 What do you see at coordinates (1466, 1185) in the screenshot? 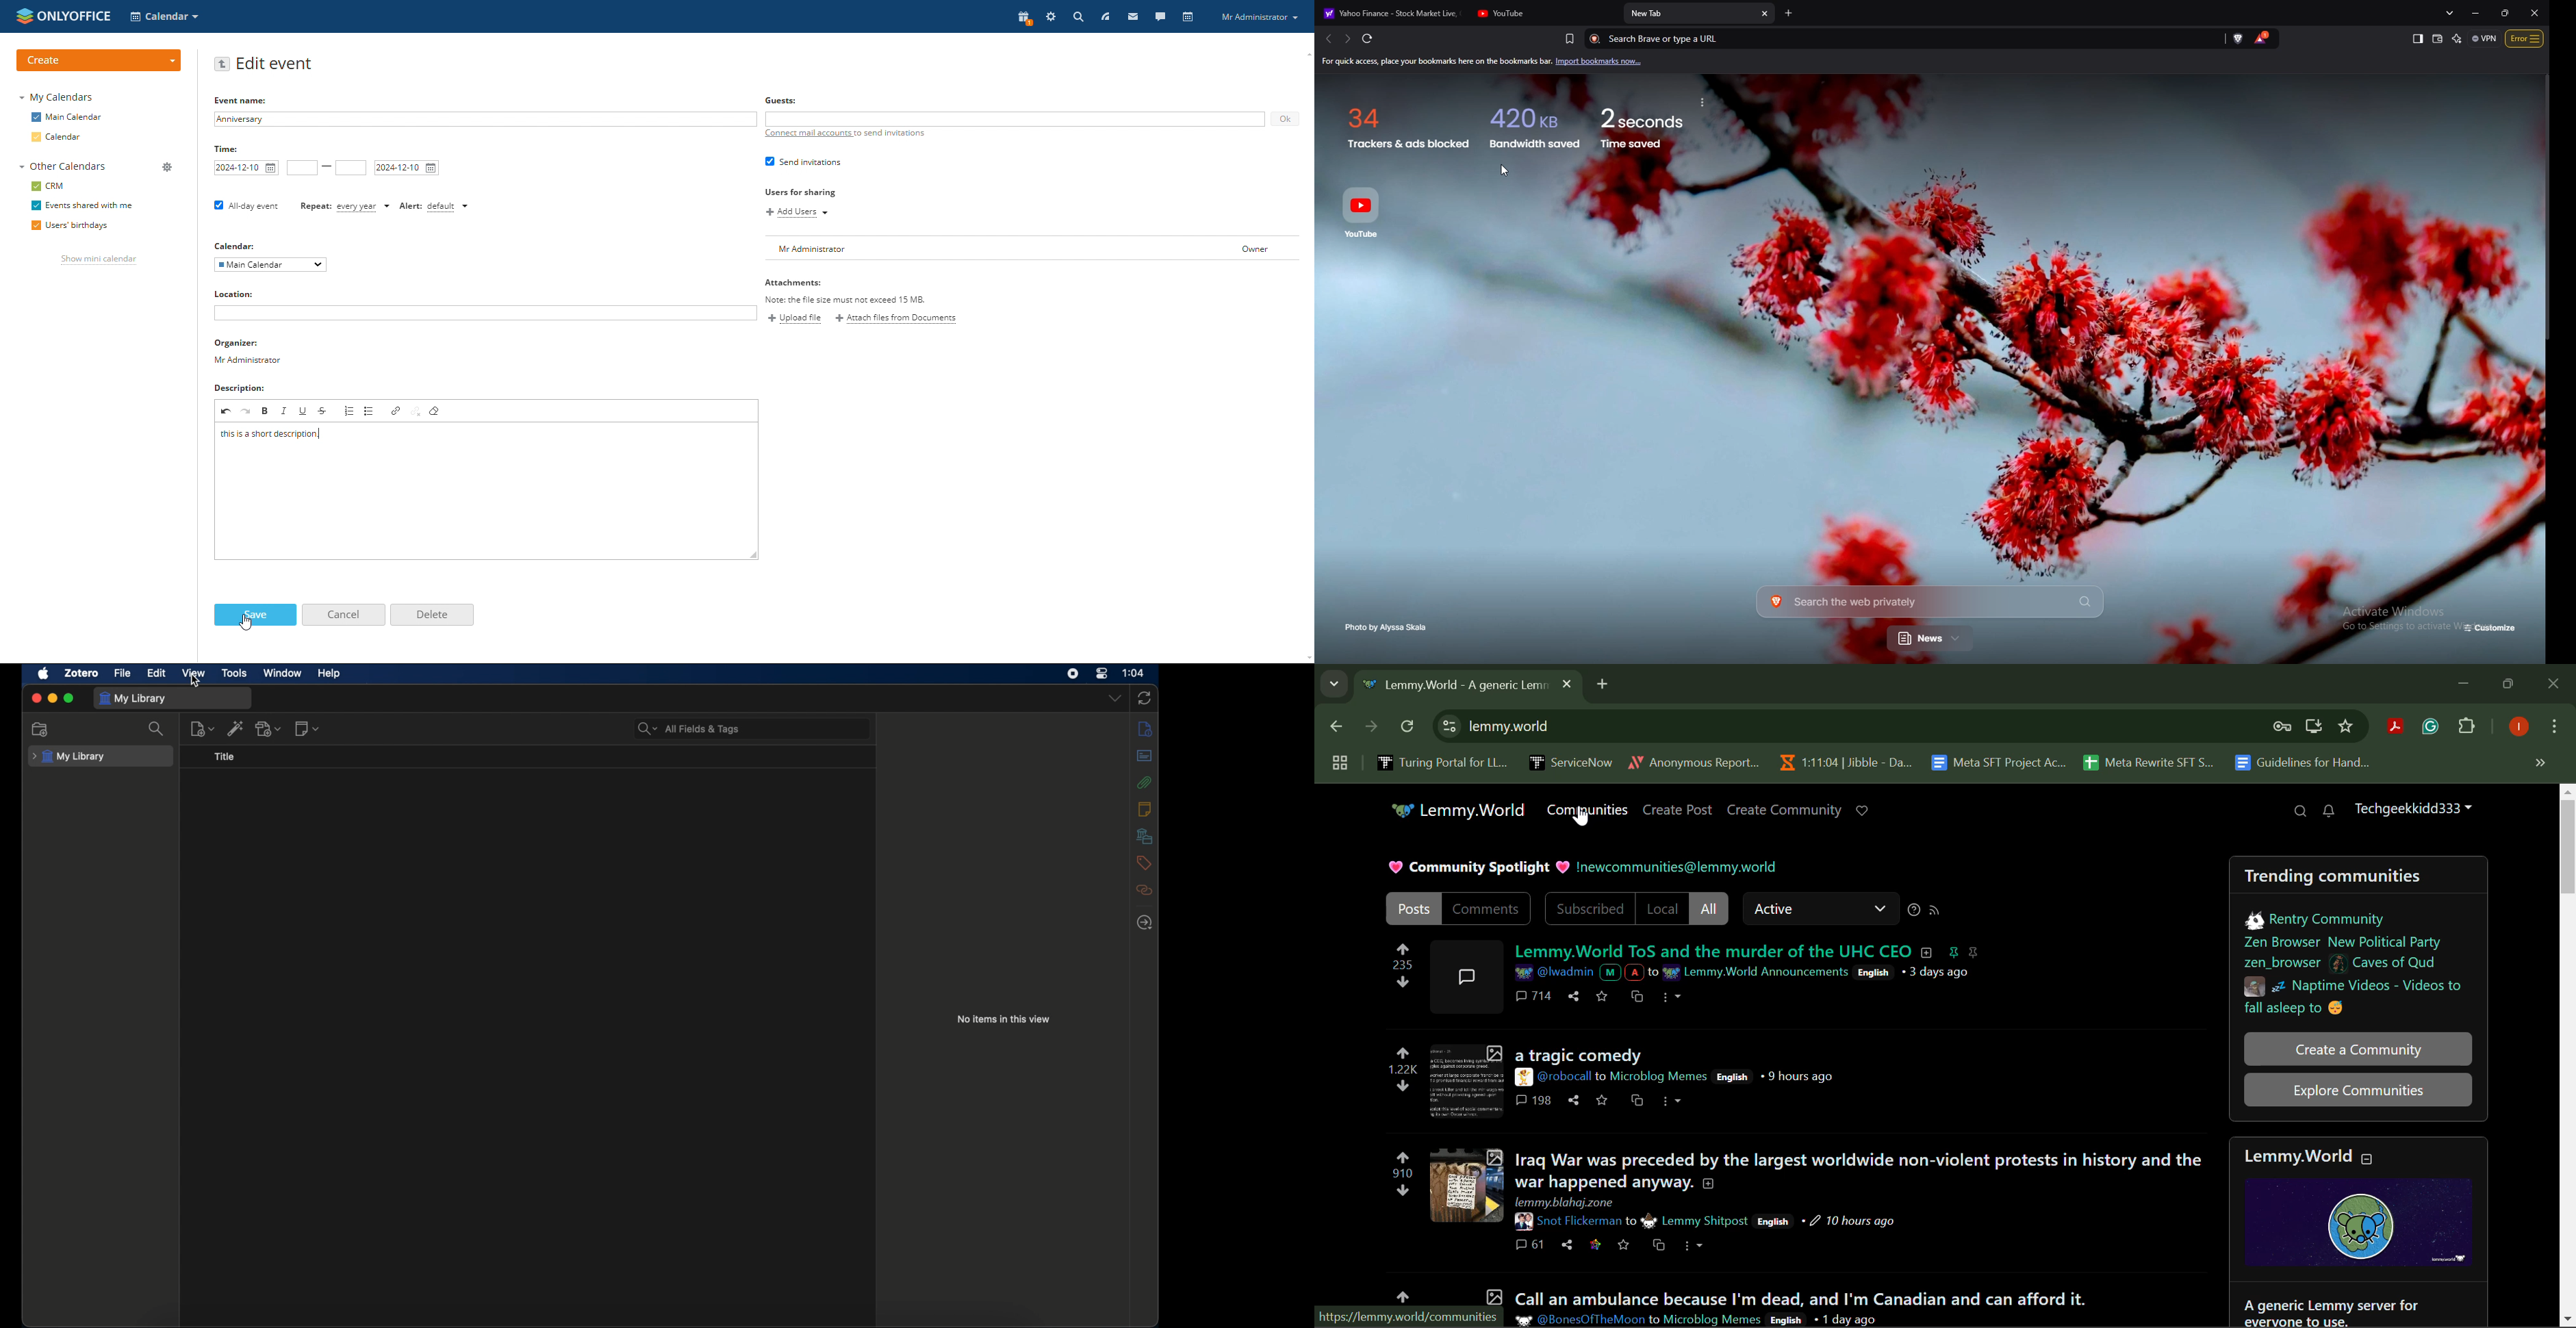
I see `Post Media Preview` at bounding box center [1466, 1185].